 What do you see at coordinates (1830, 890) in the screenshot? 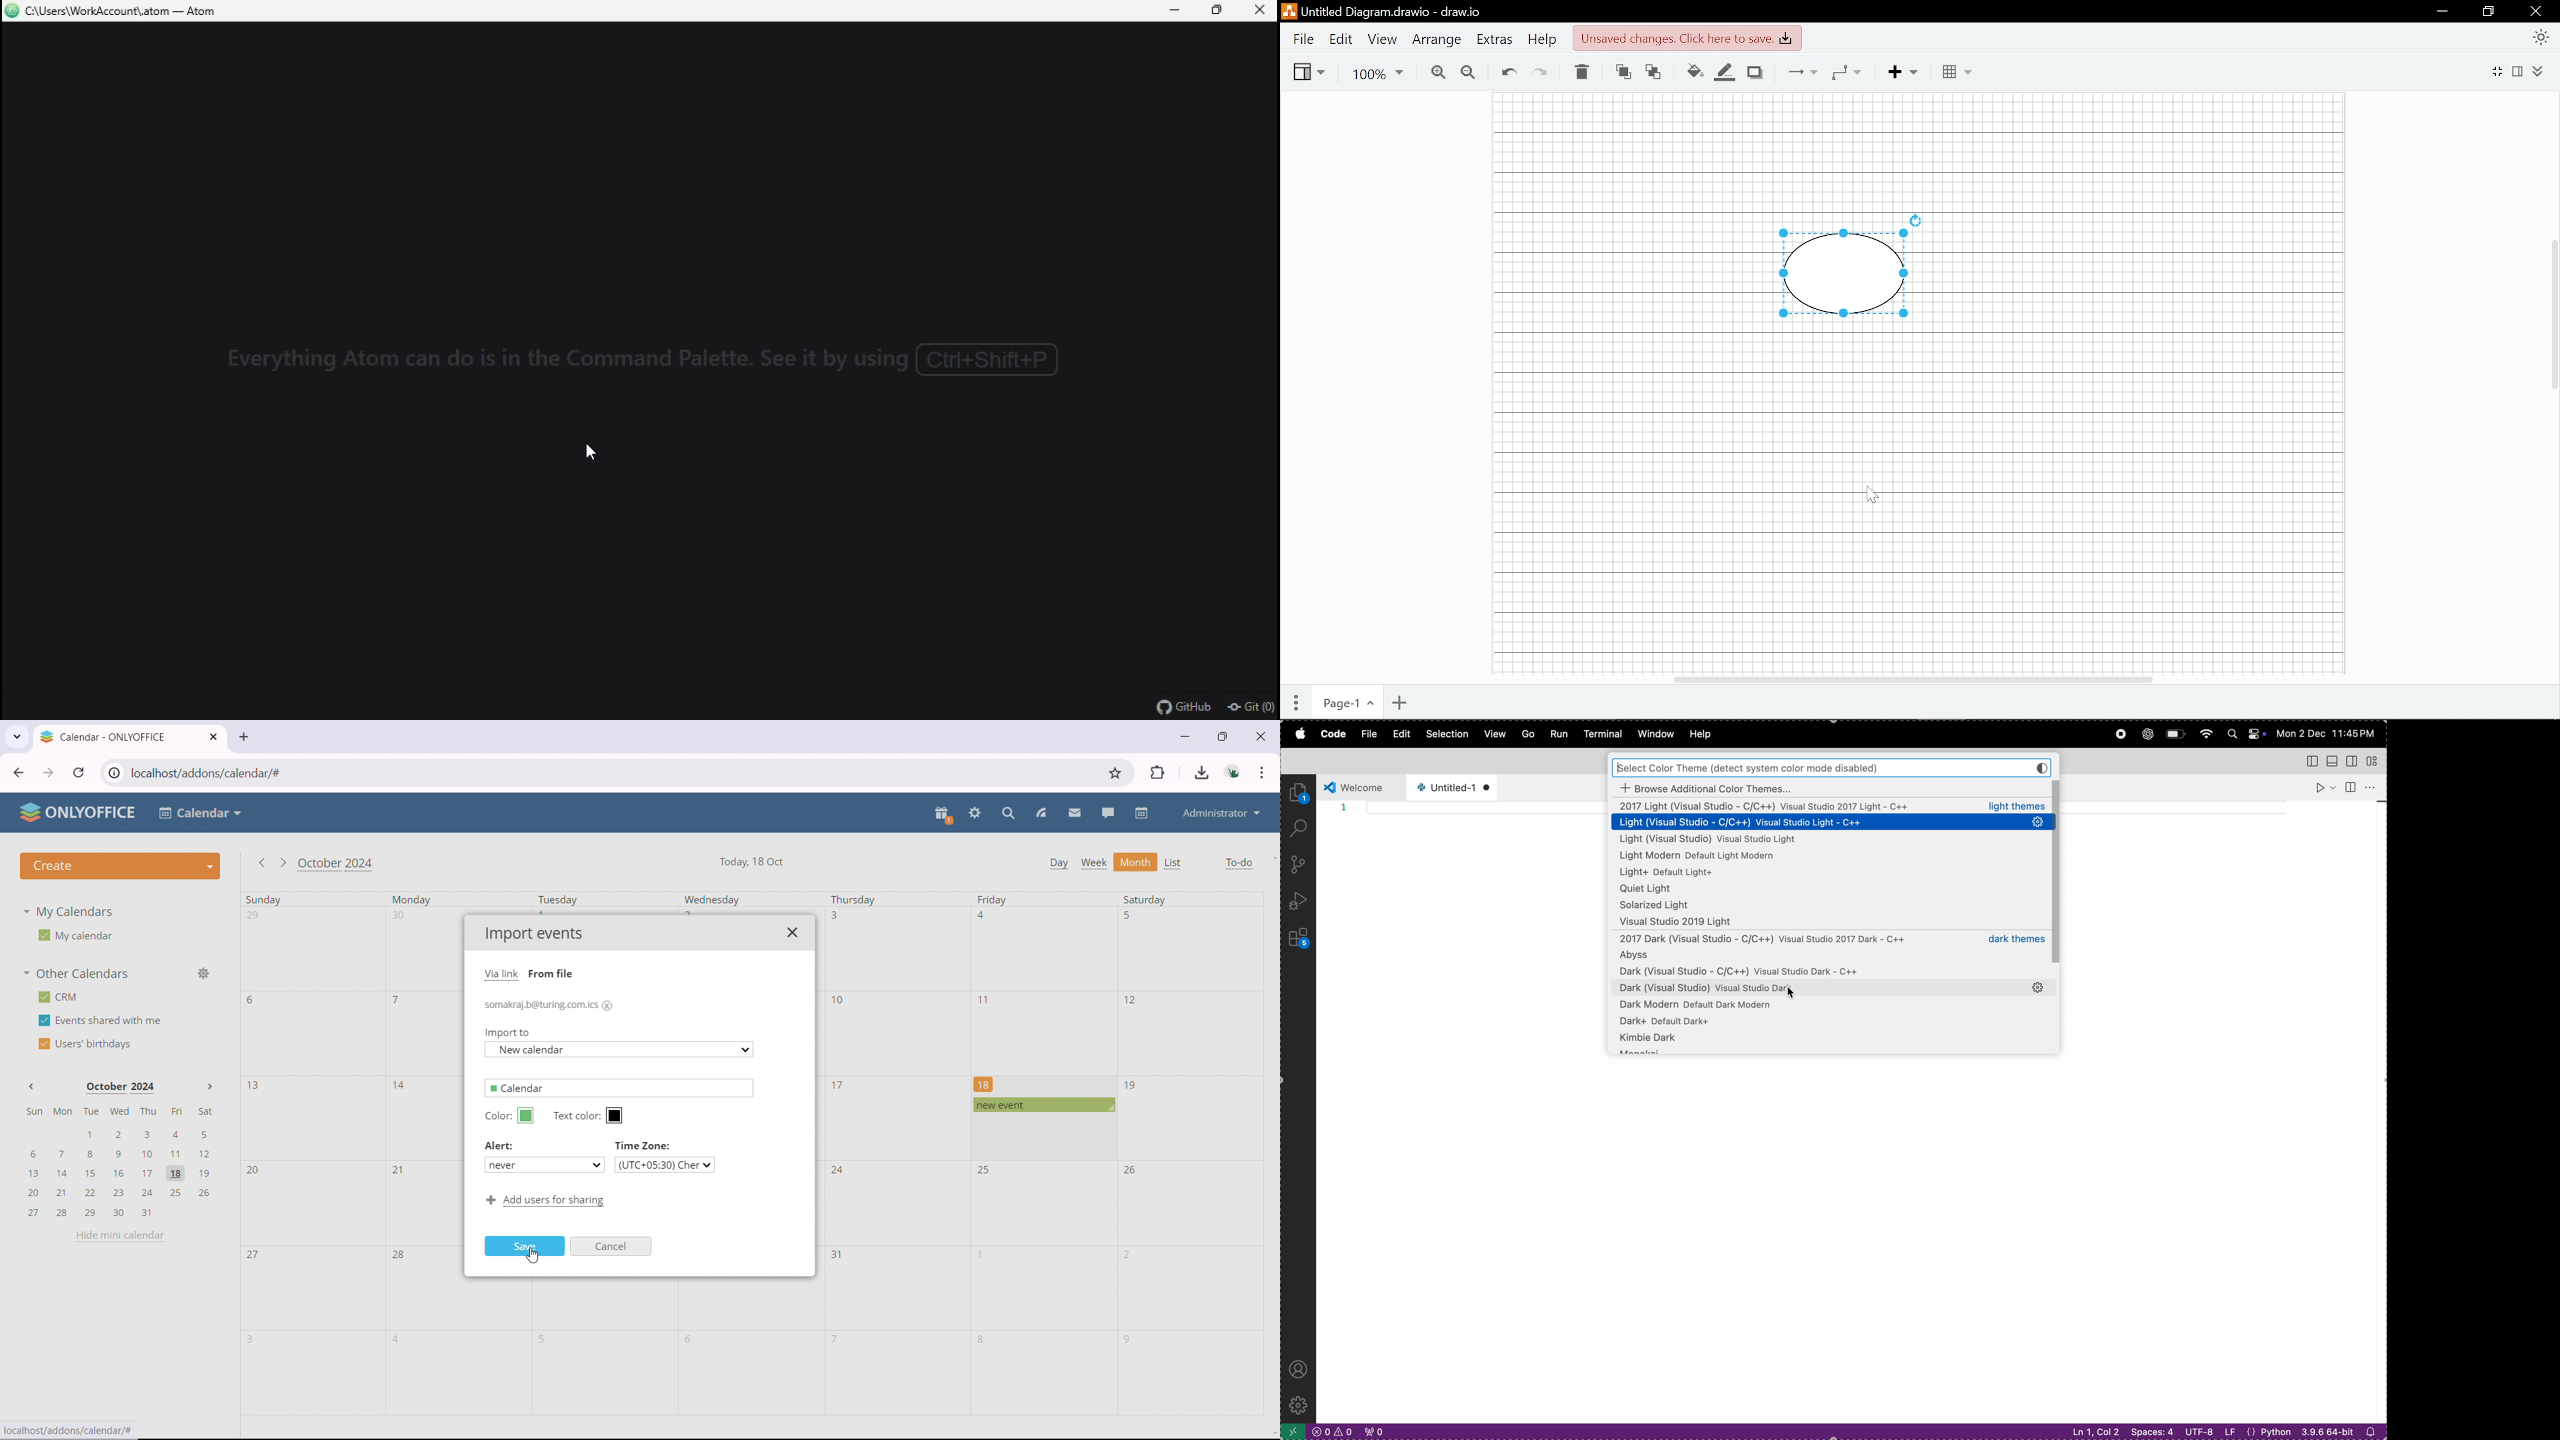
I see `quiet Light` at bounding box center [1830, 890].